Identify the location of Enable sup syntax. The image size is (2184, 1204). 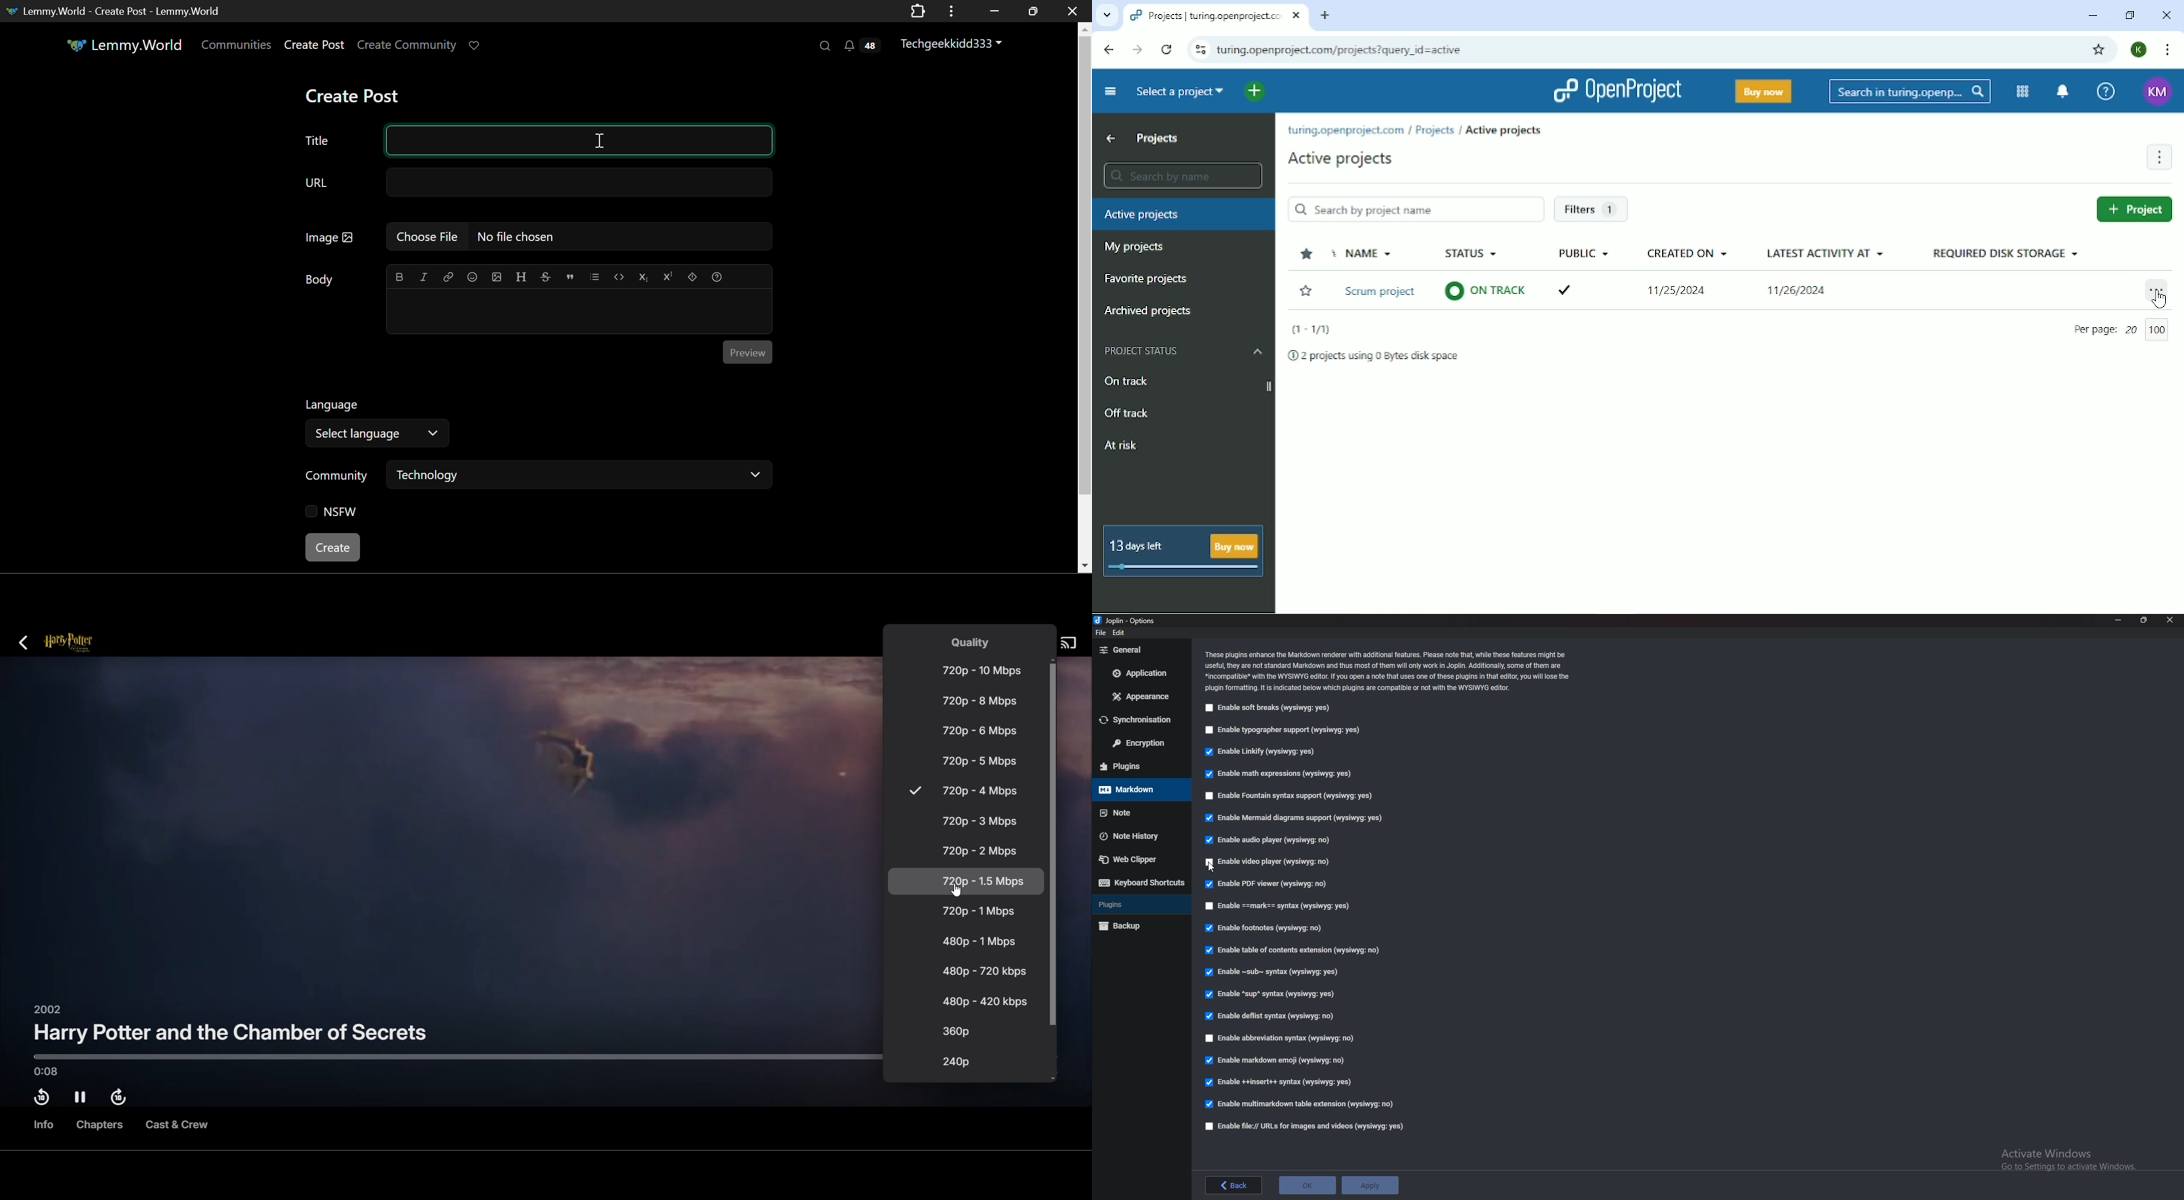
(1268, 996).